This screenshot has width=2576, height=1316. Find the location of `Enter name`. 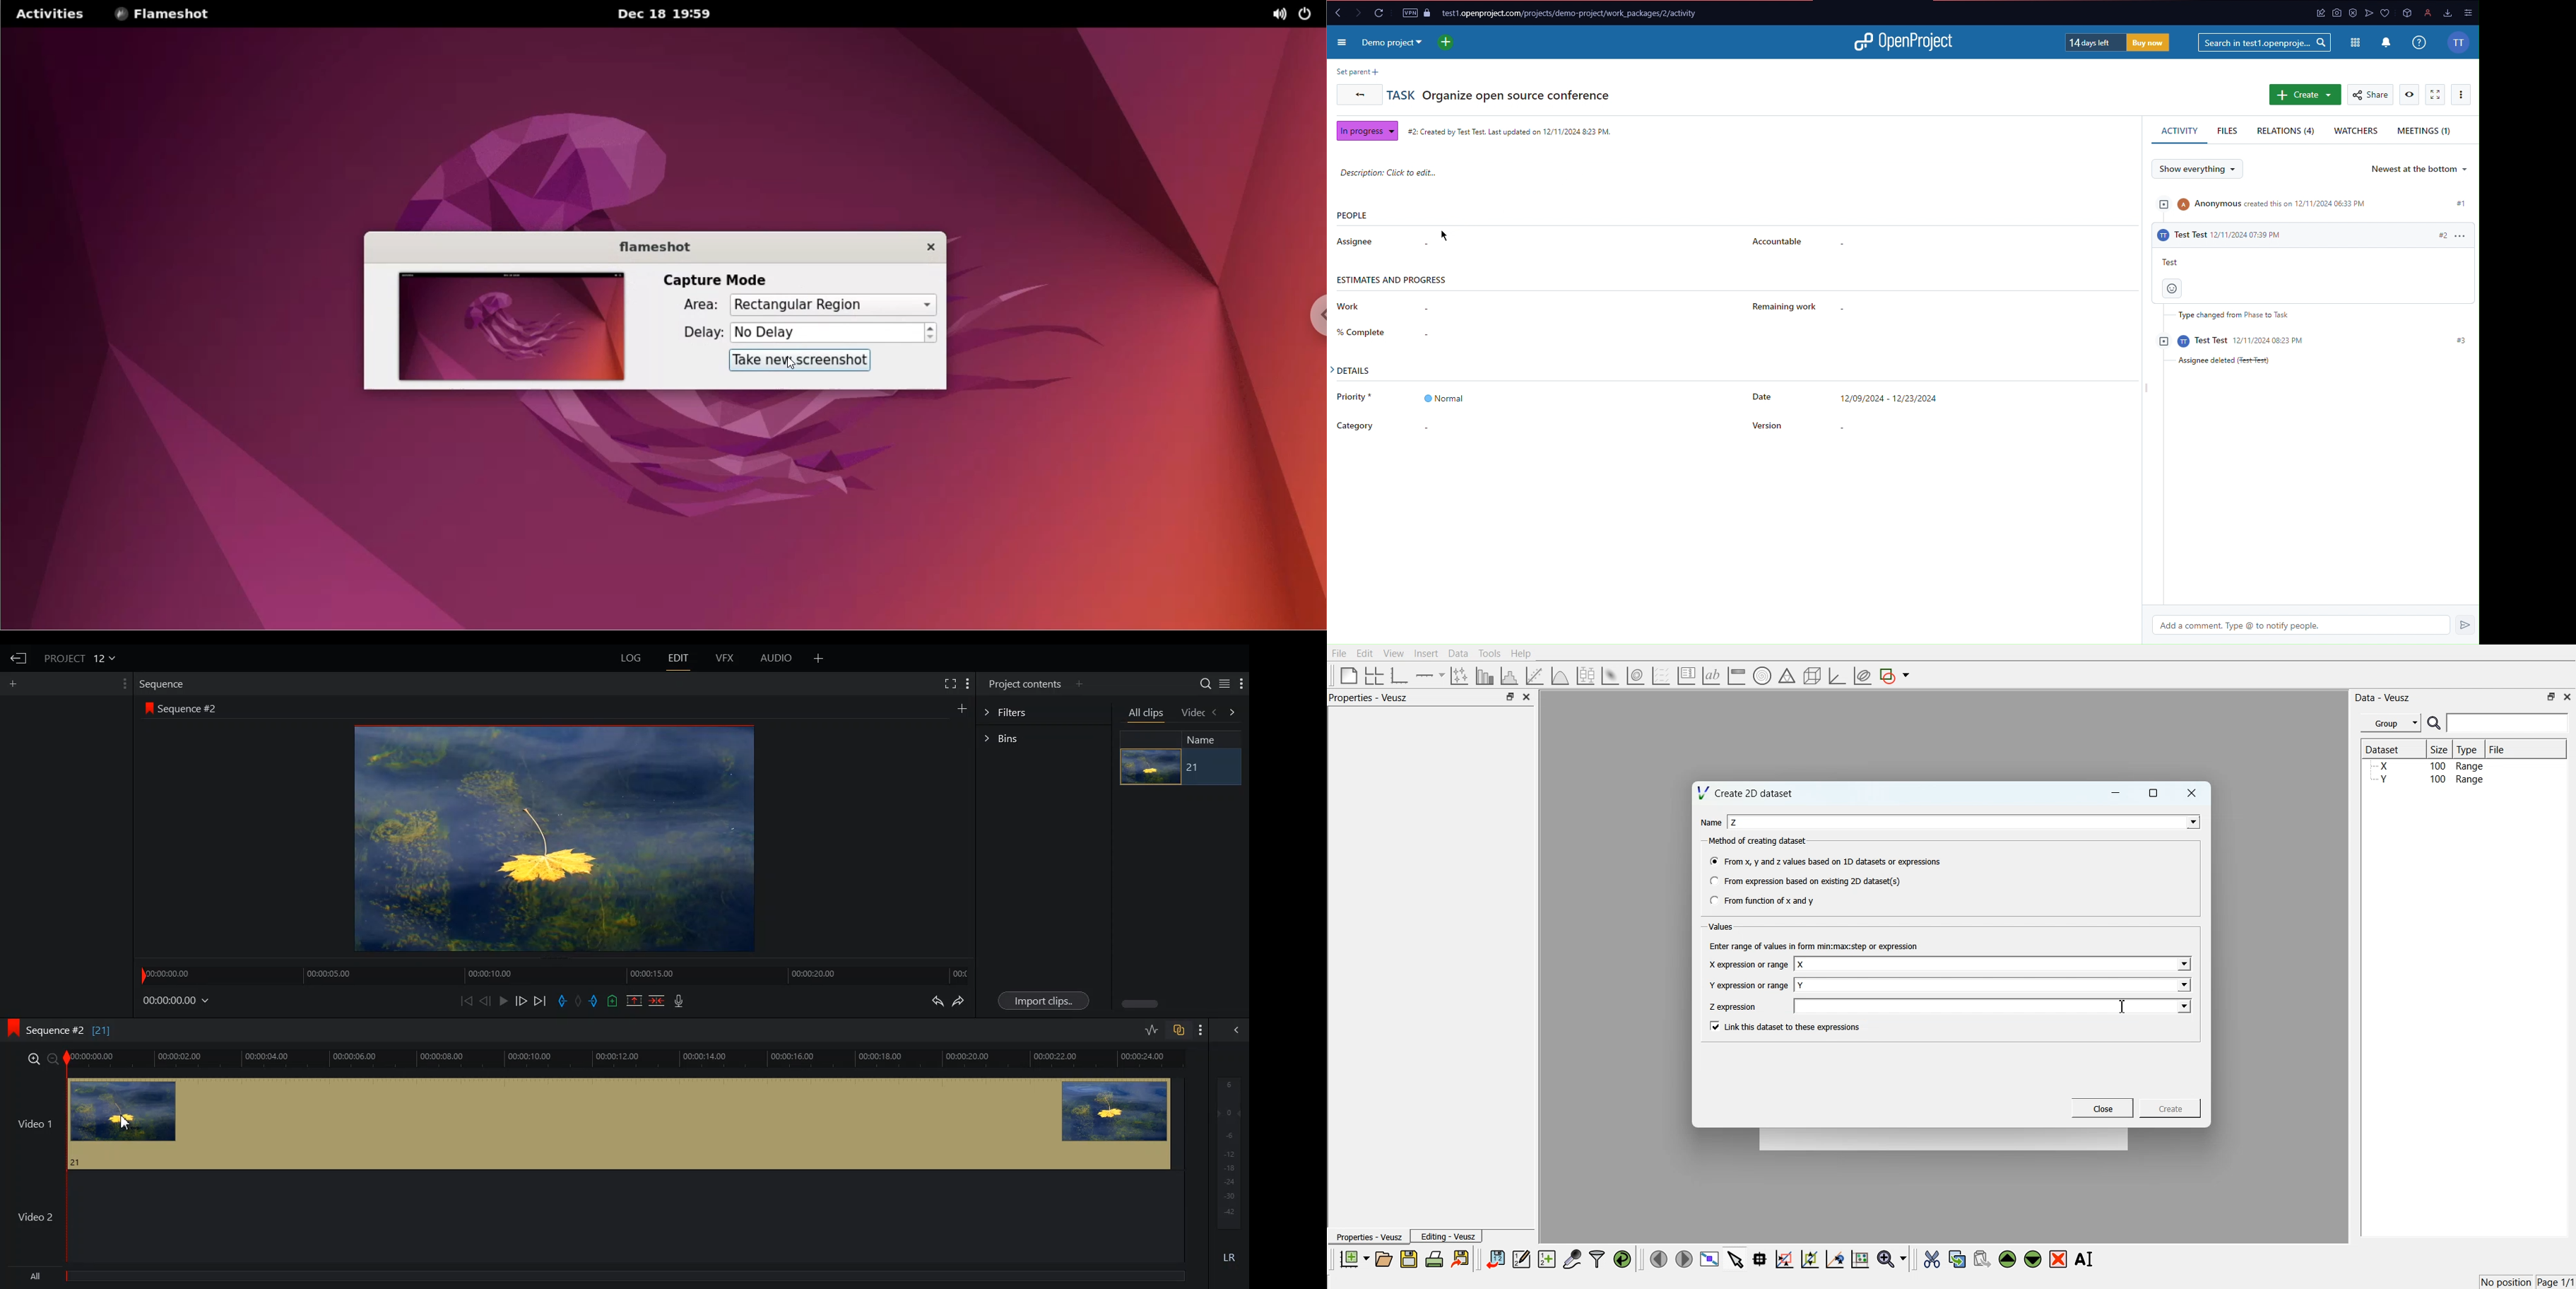

Enter name is located at coordinates (1994, 965).